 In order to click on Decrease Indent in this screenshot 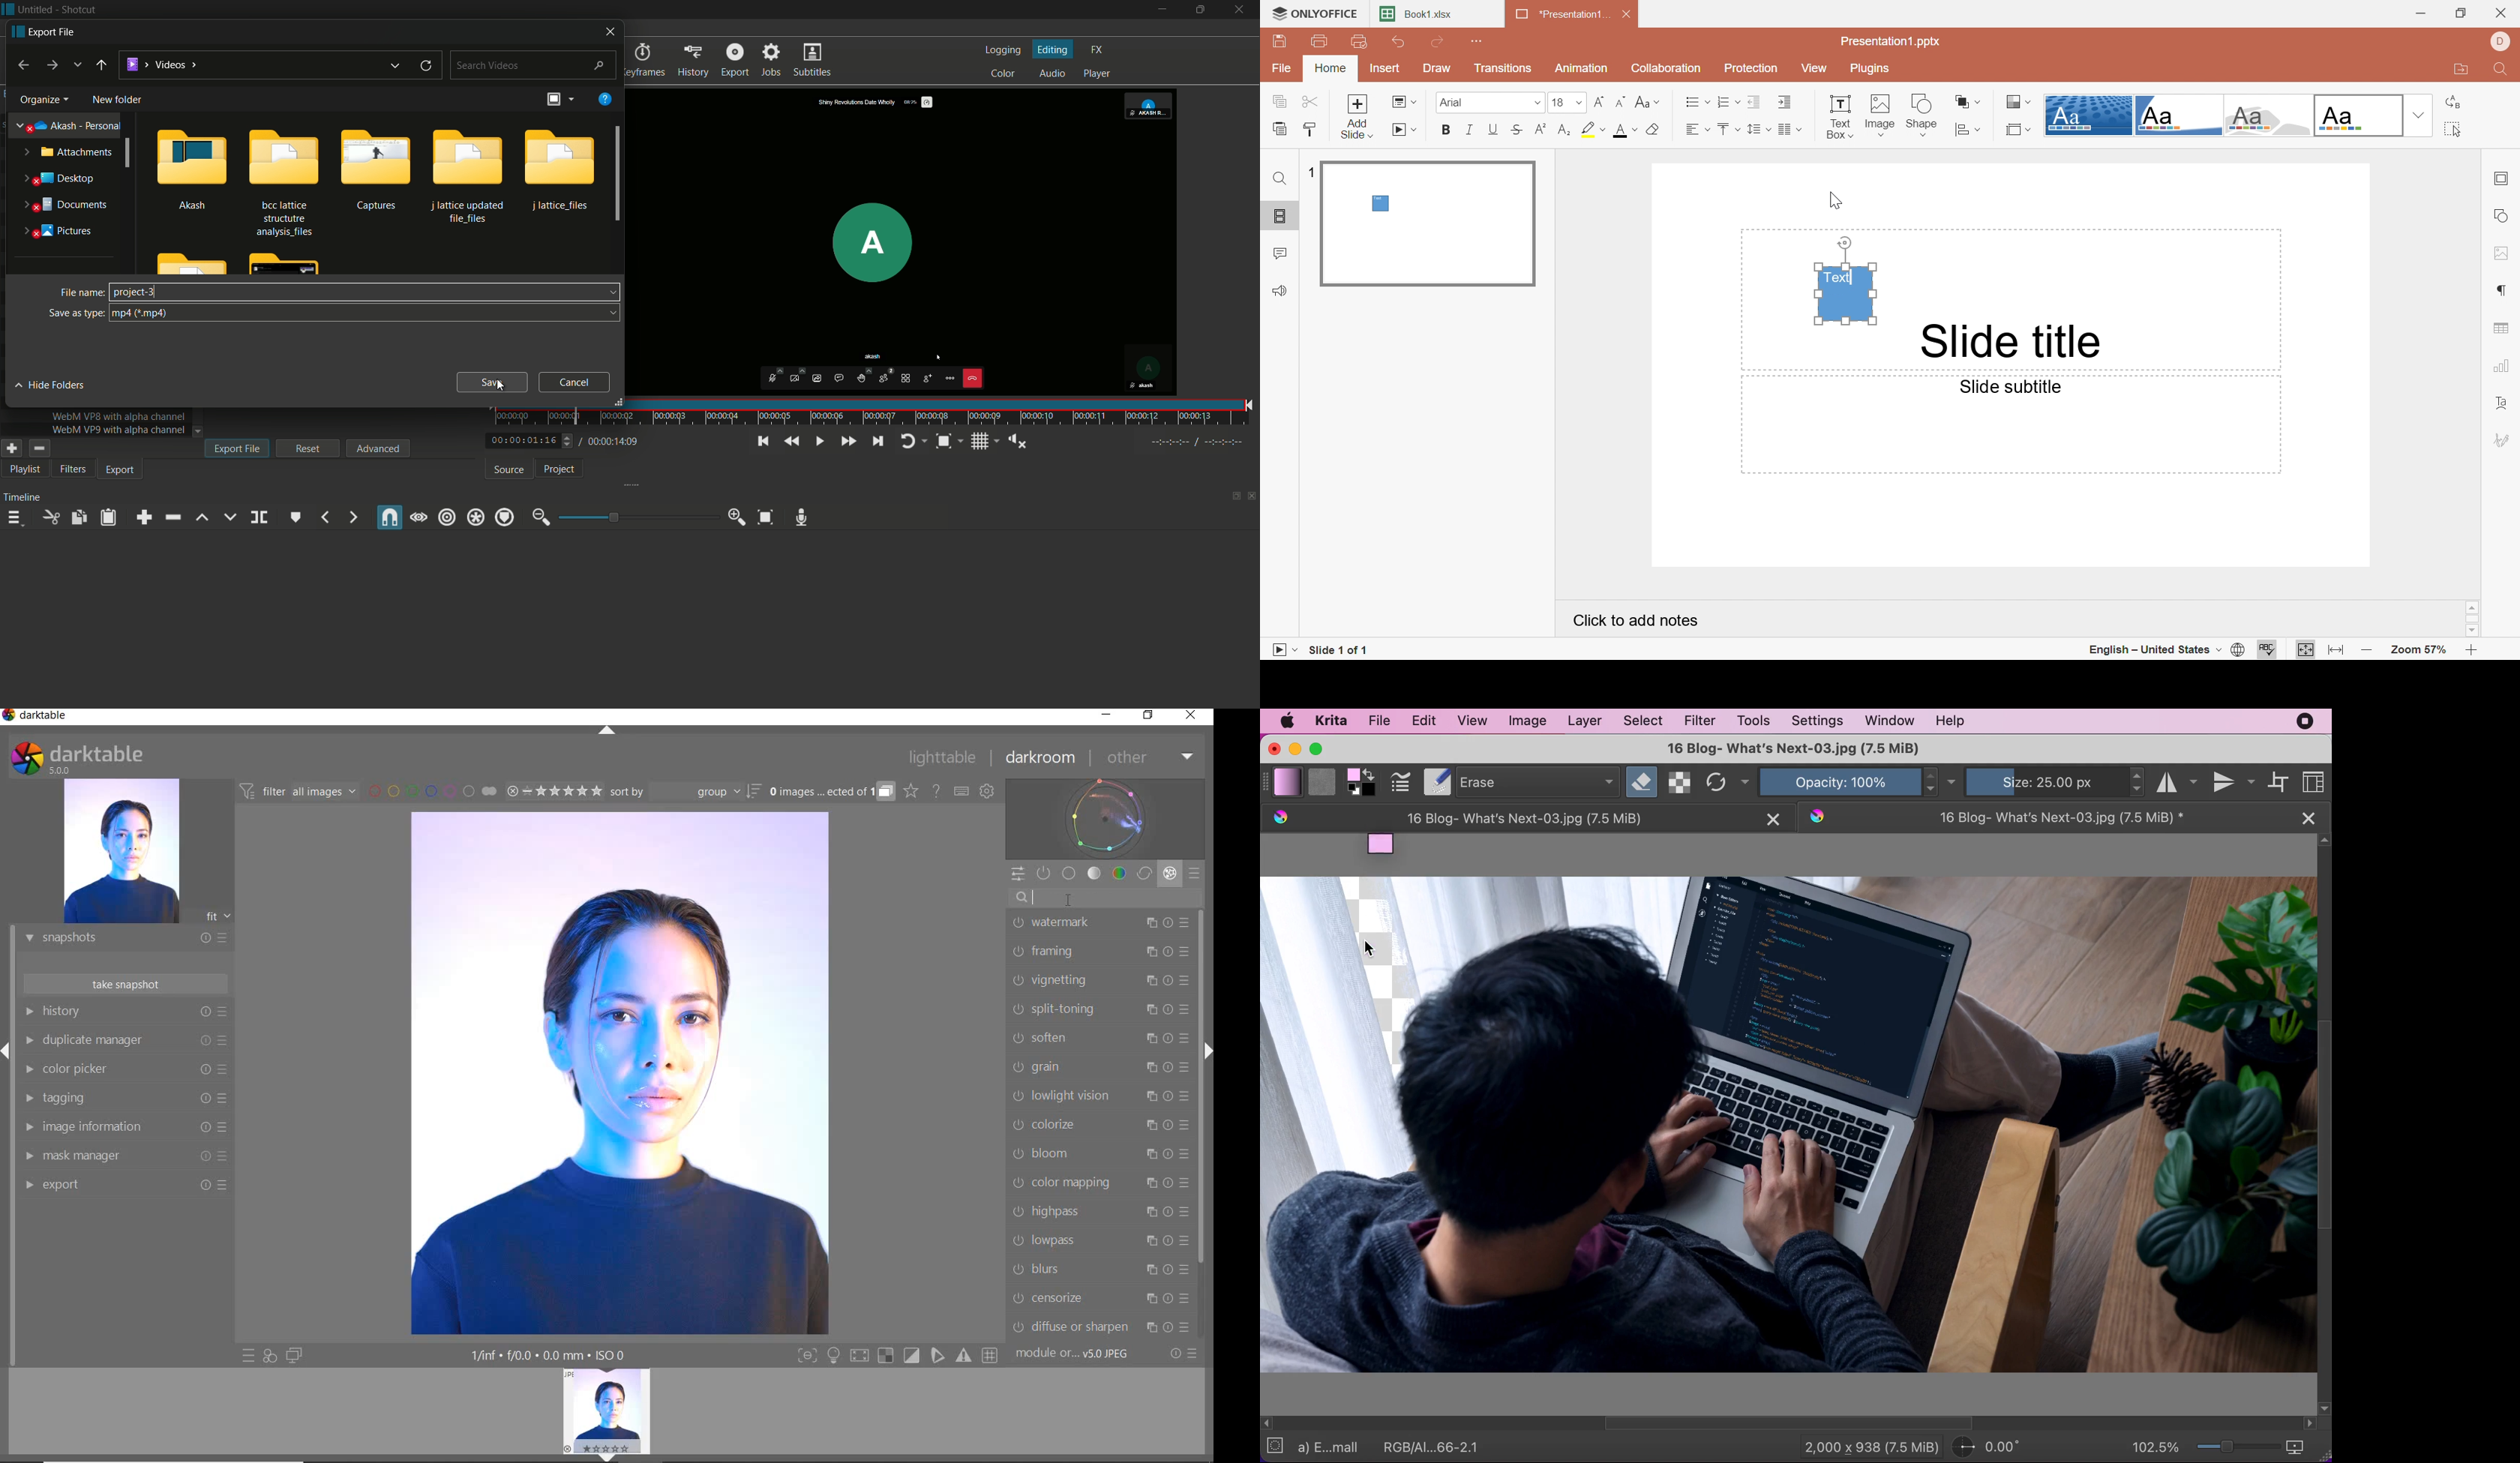, I will do `click(1755, 102)`.